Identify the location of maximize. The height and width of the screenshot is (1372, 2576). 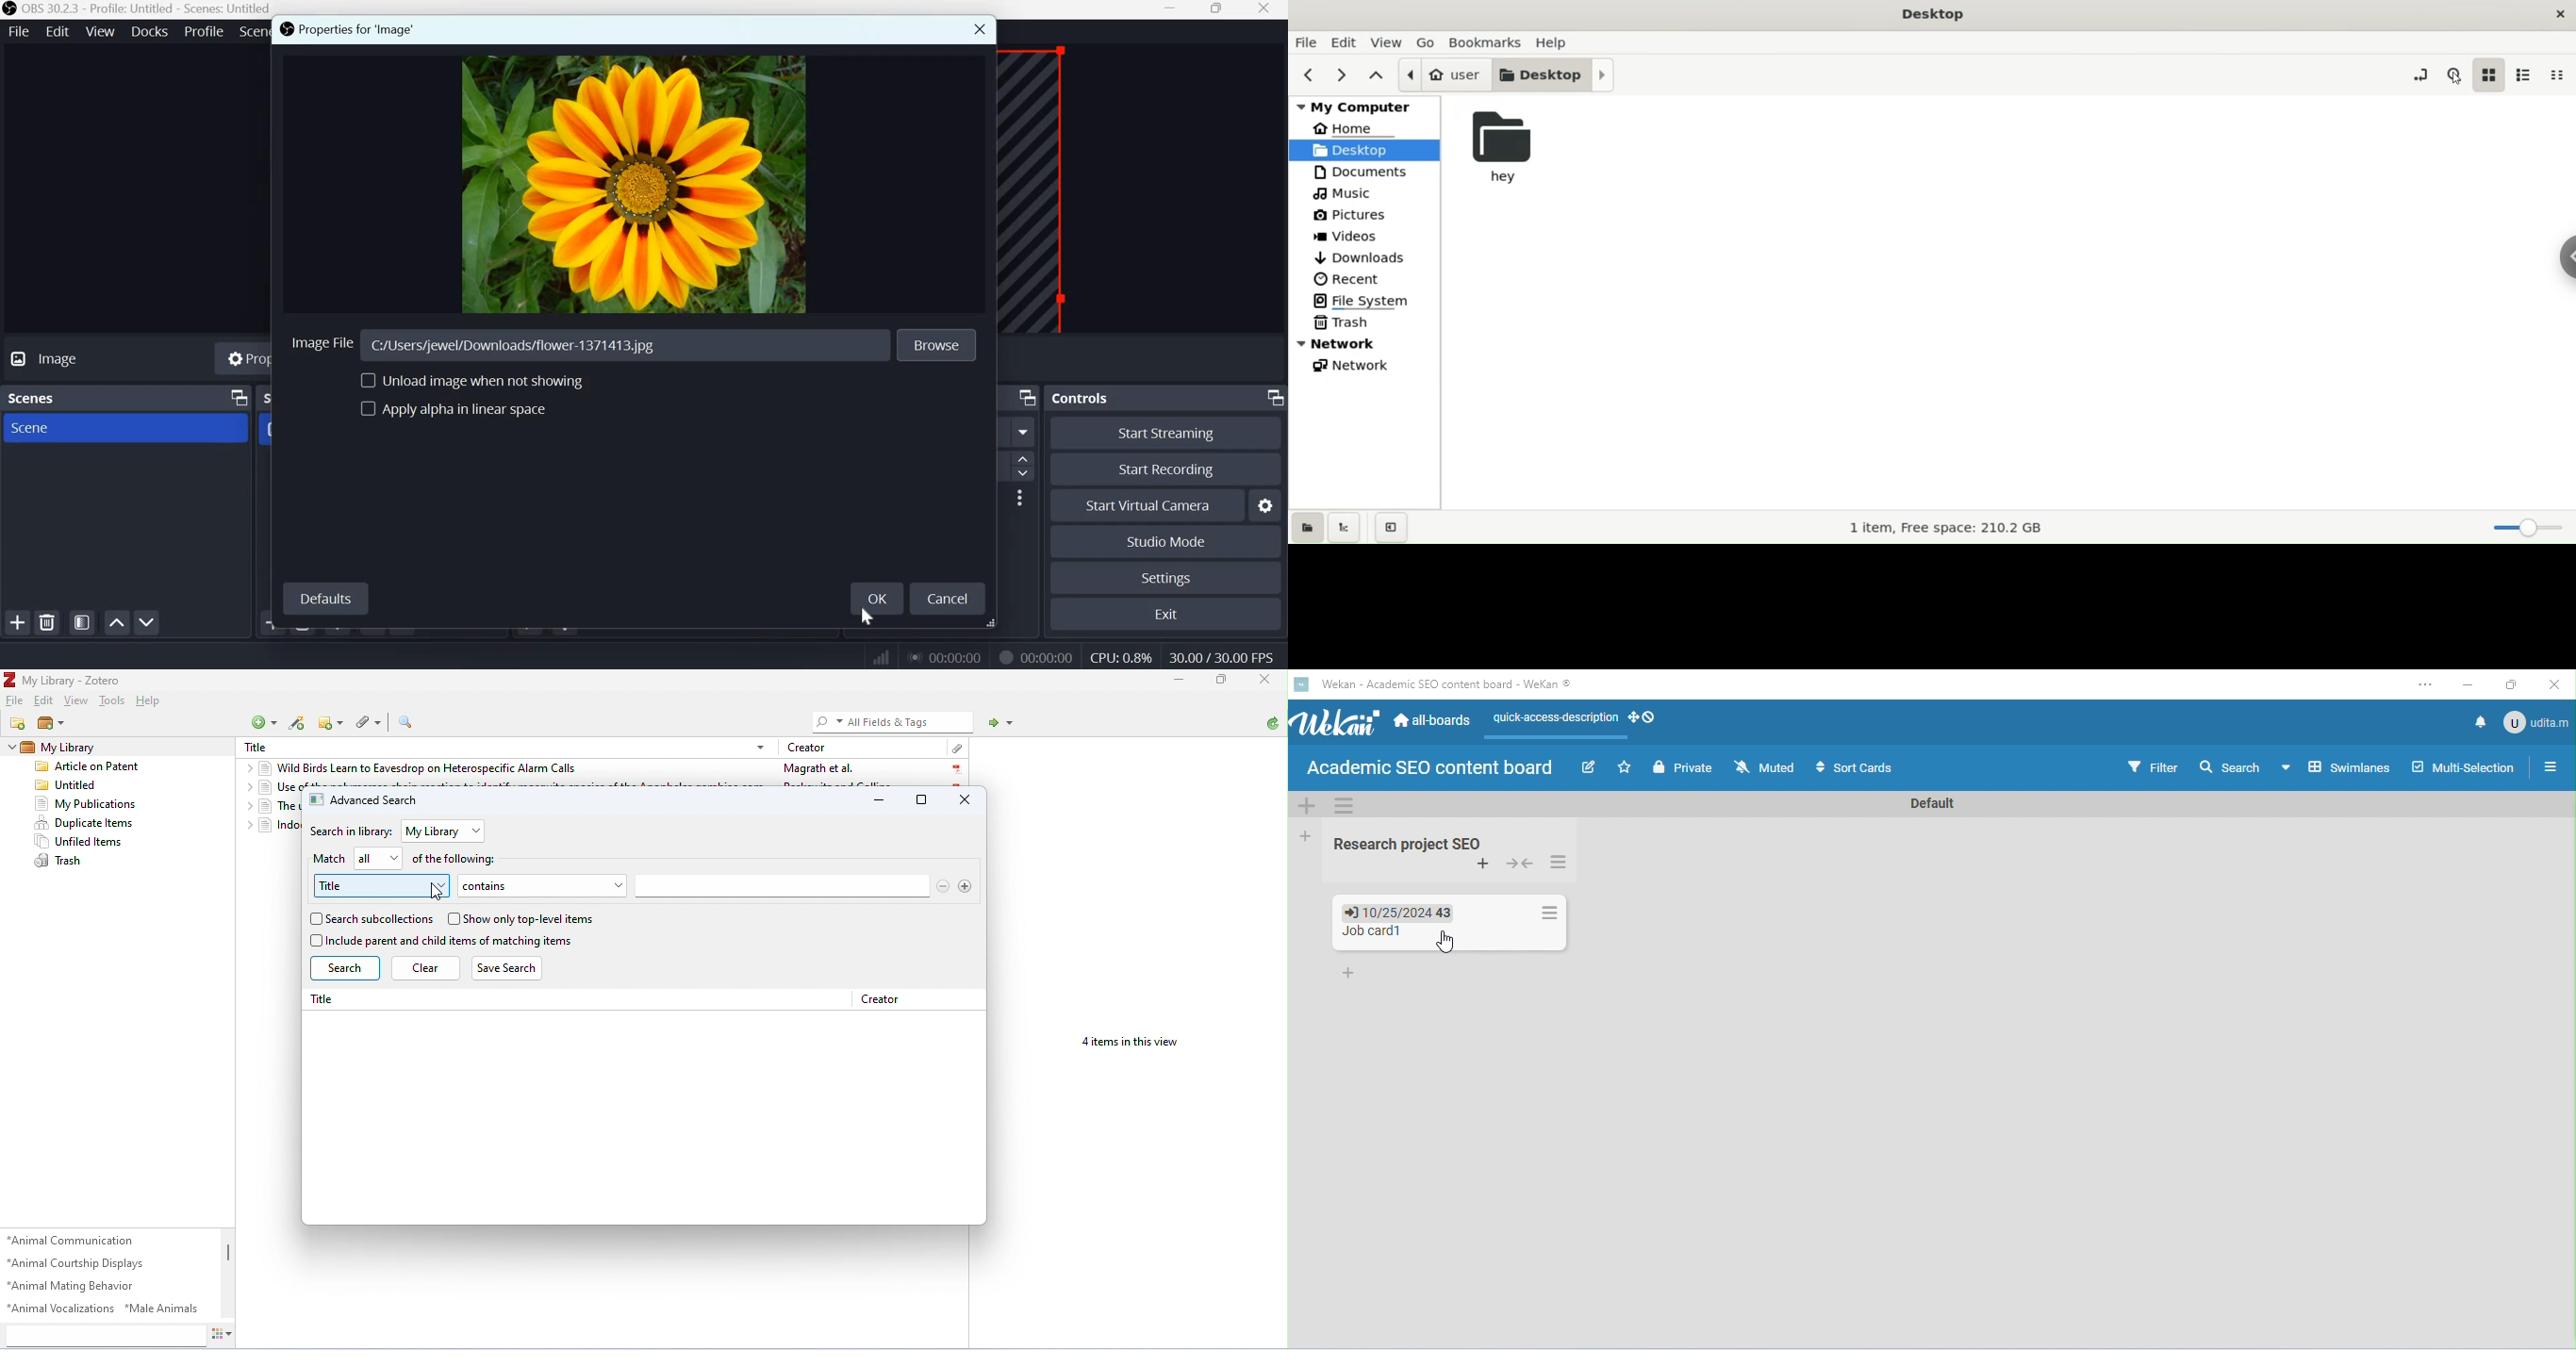
(923, 799).